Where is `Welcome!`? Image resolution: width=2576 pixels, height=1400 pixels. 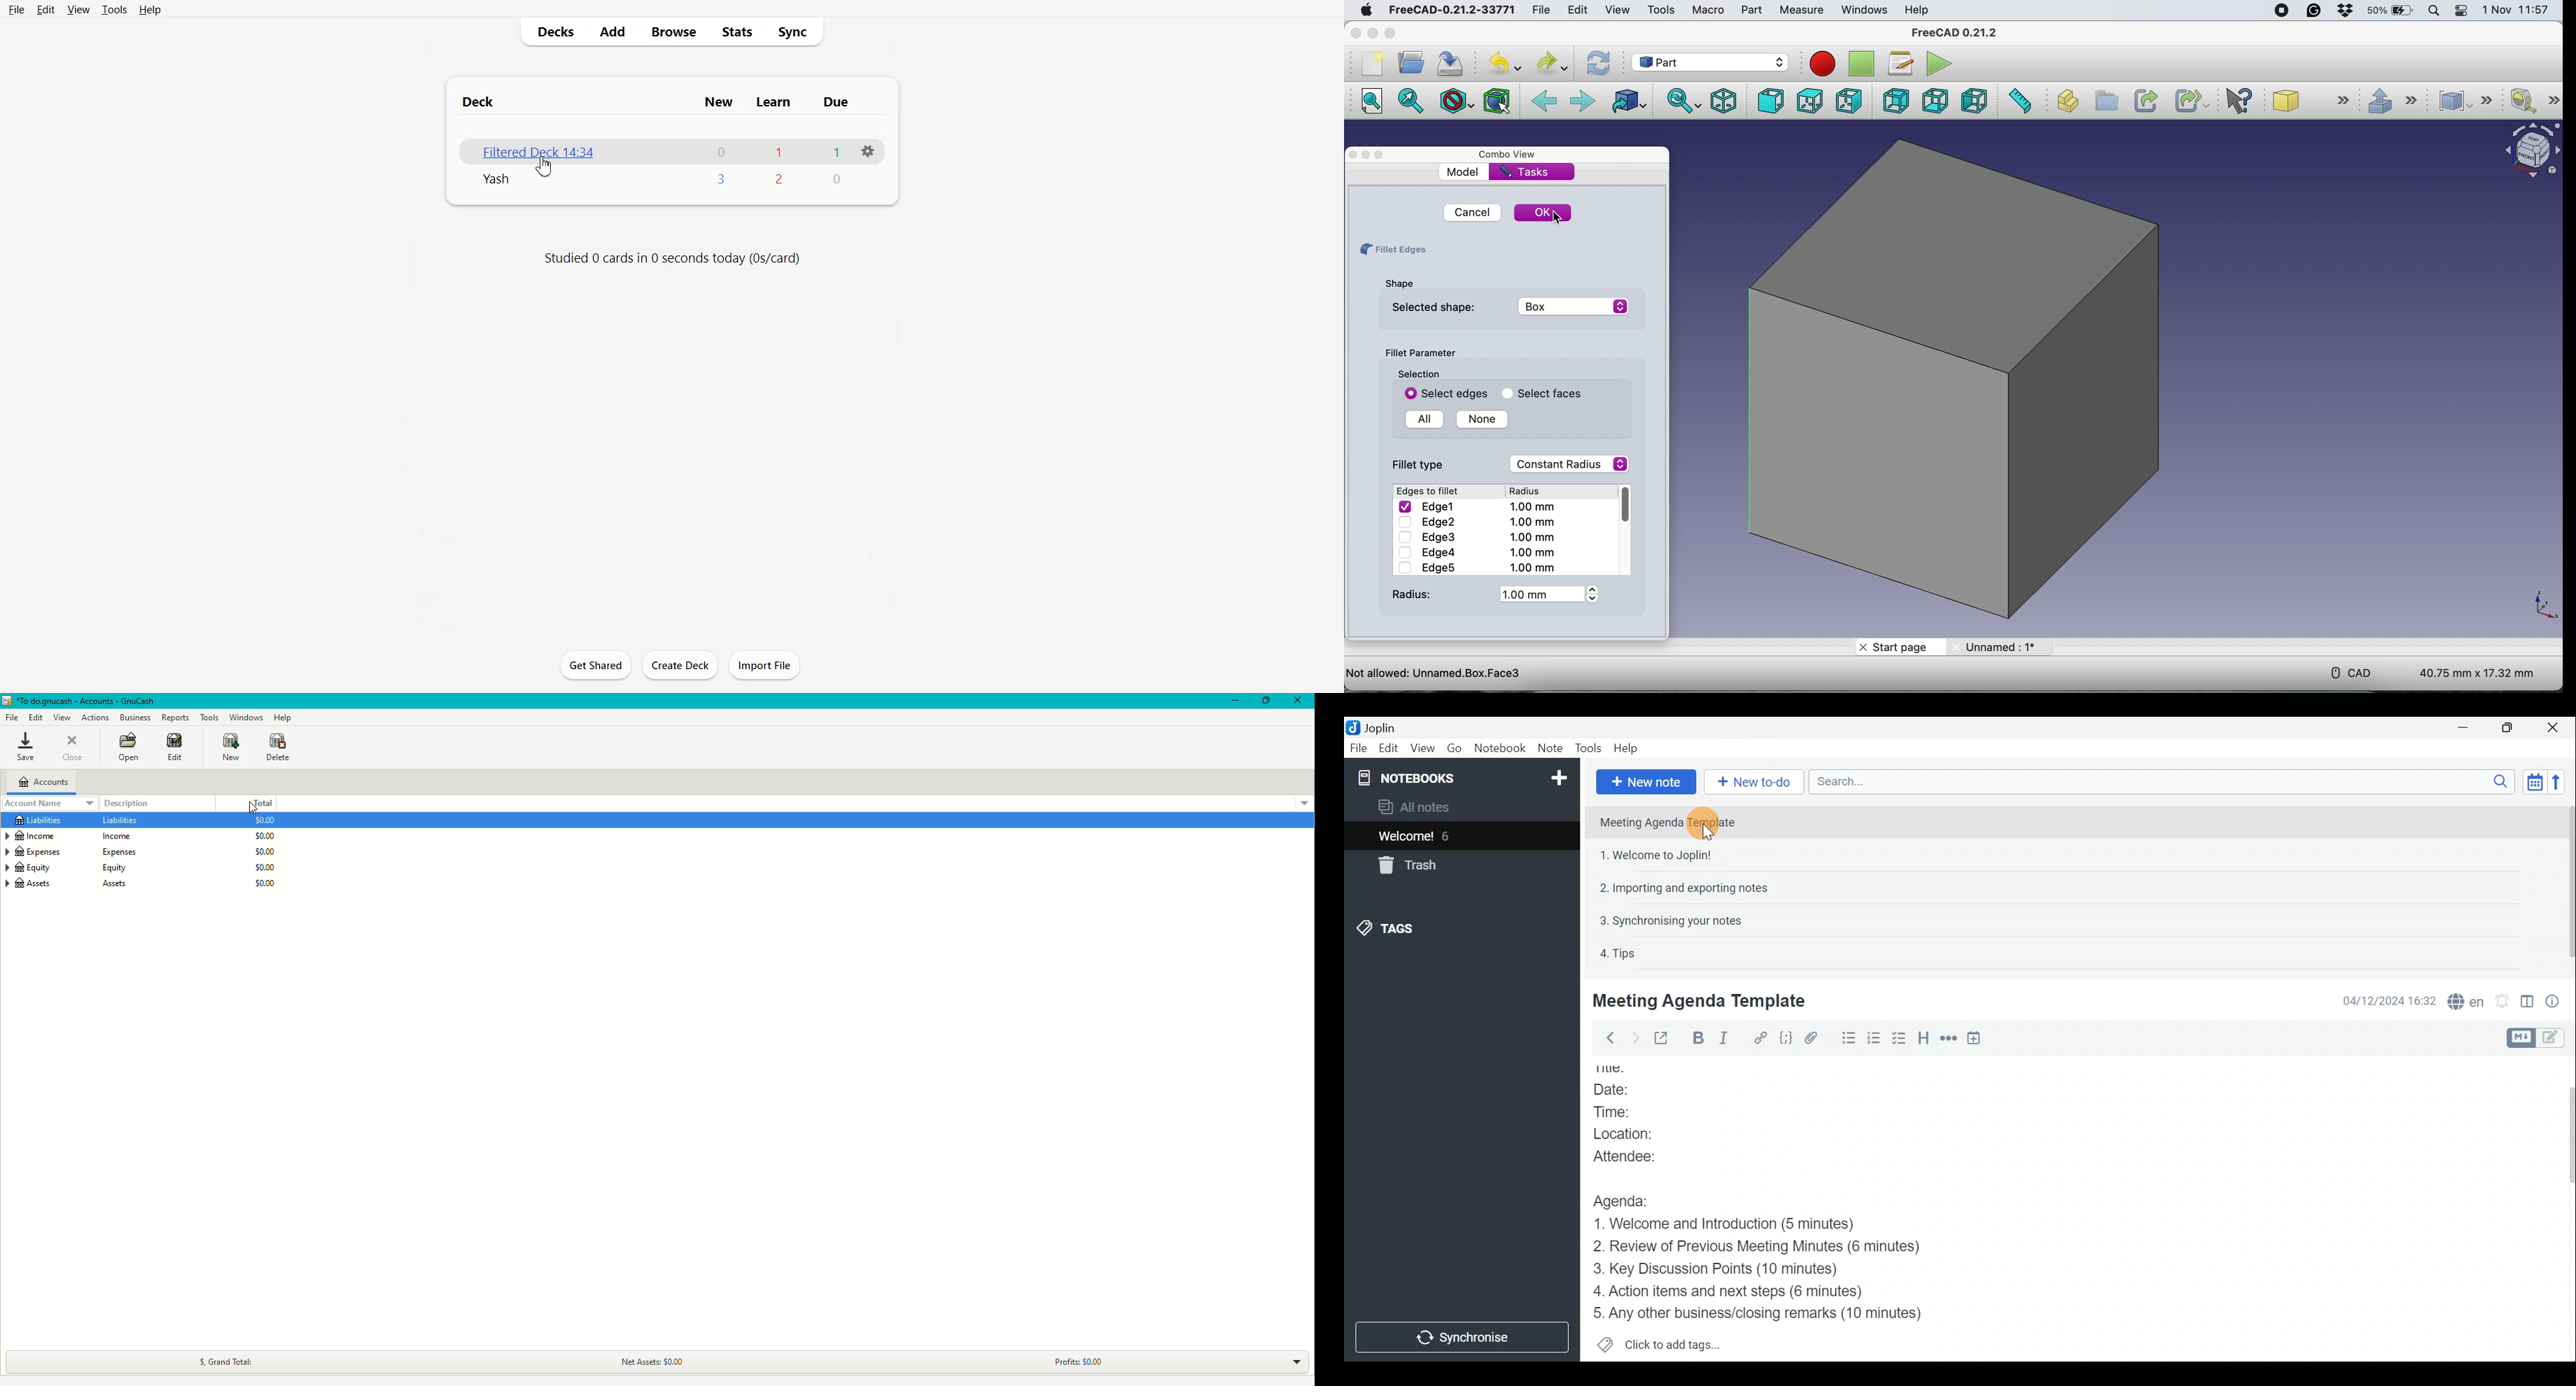 Welcome! is located at coordinates (1407, 837).